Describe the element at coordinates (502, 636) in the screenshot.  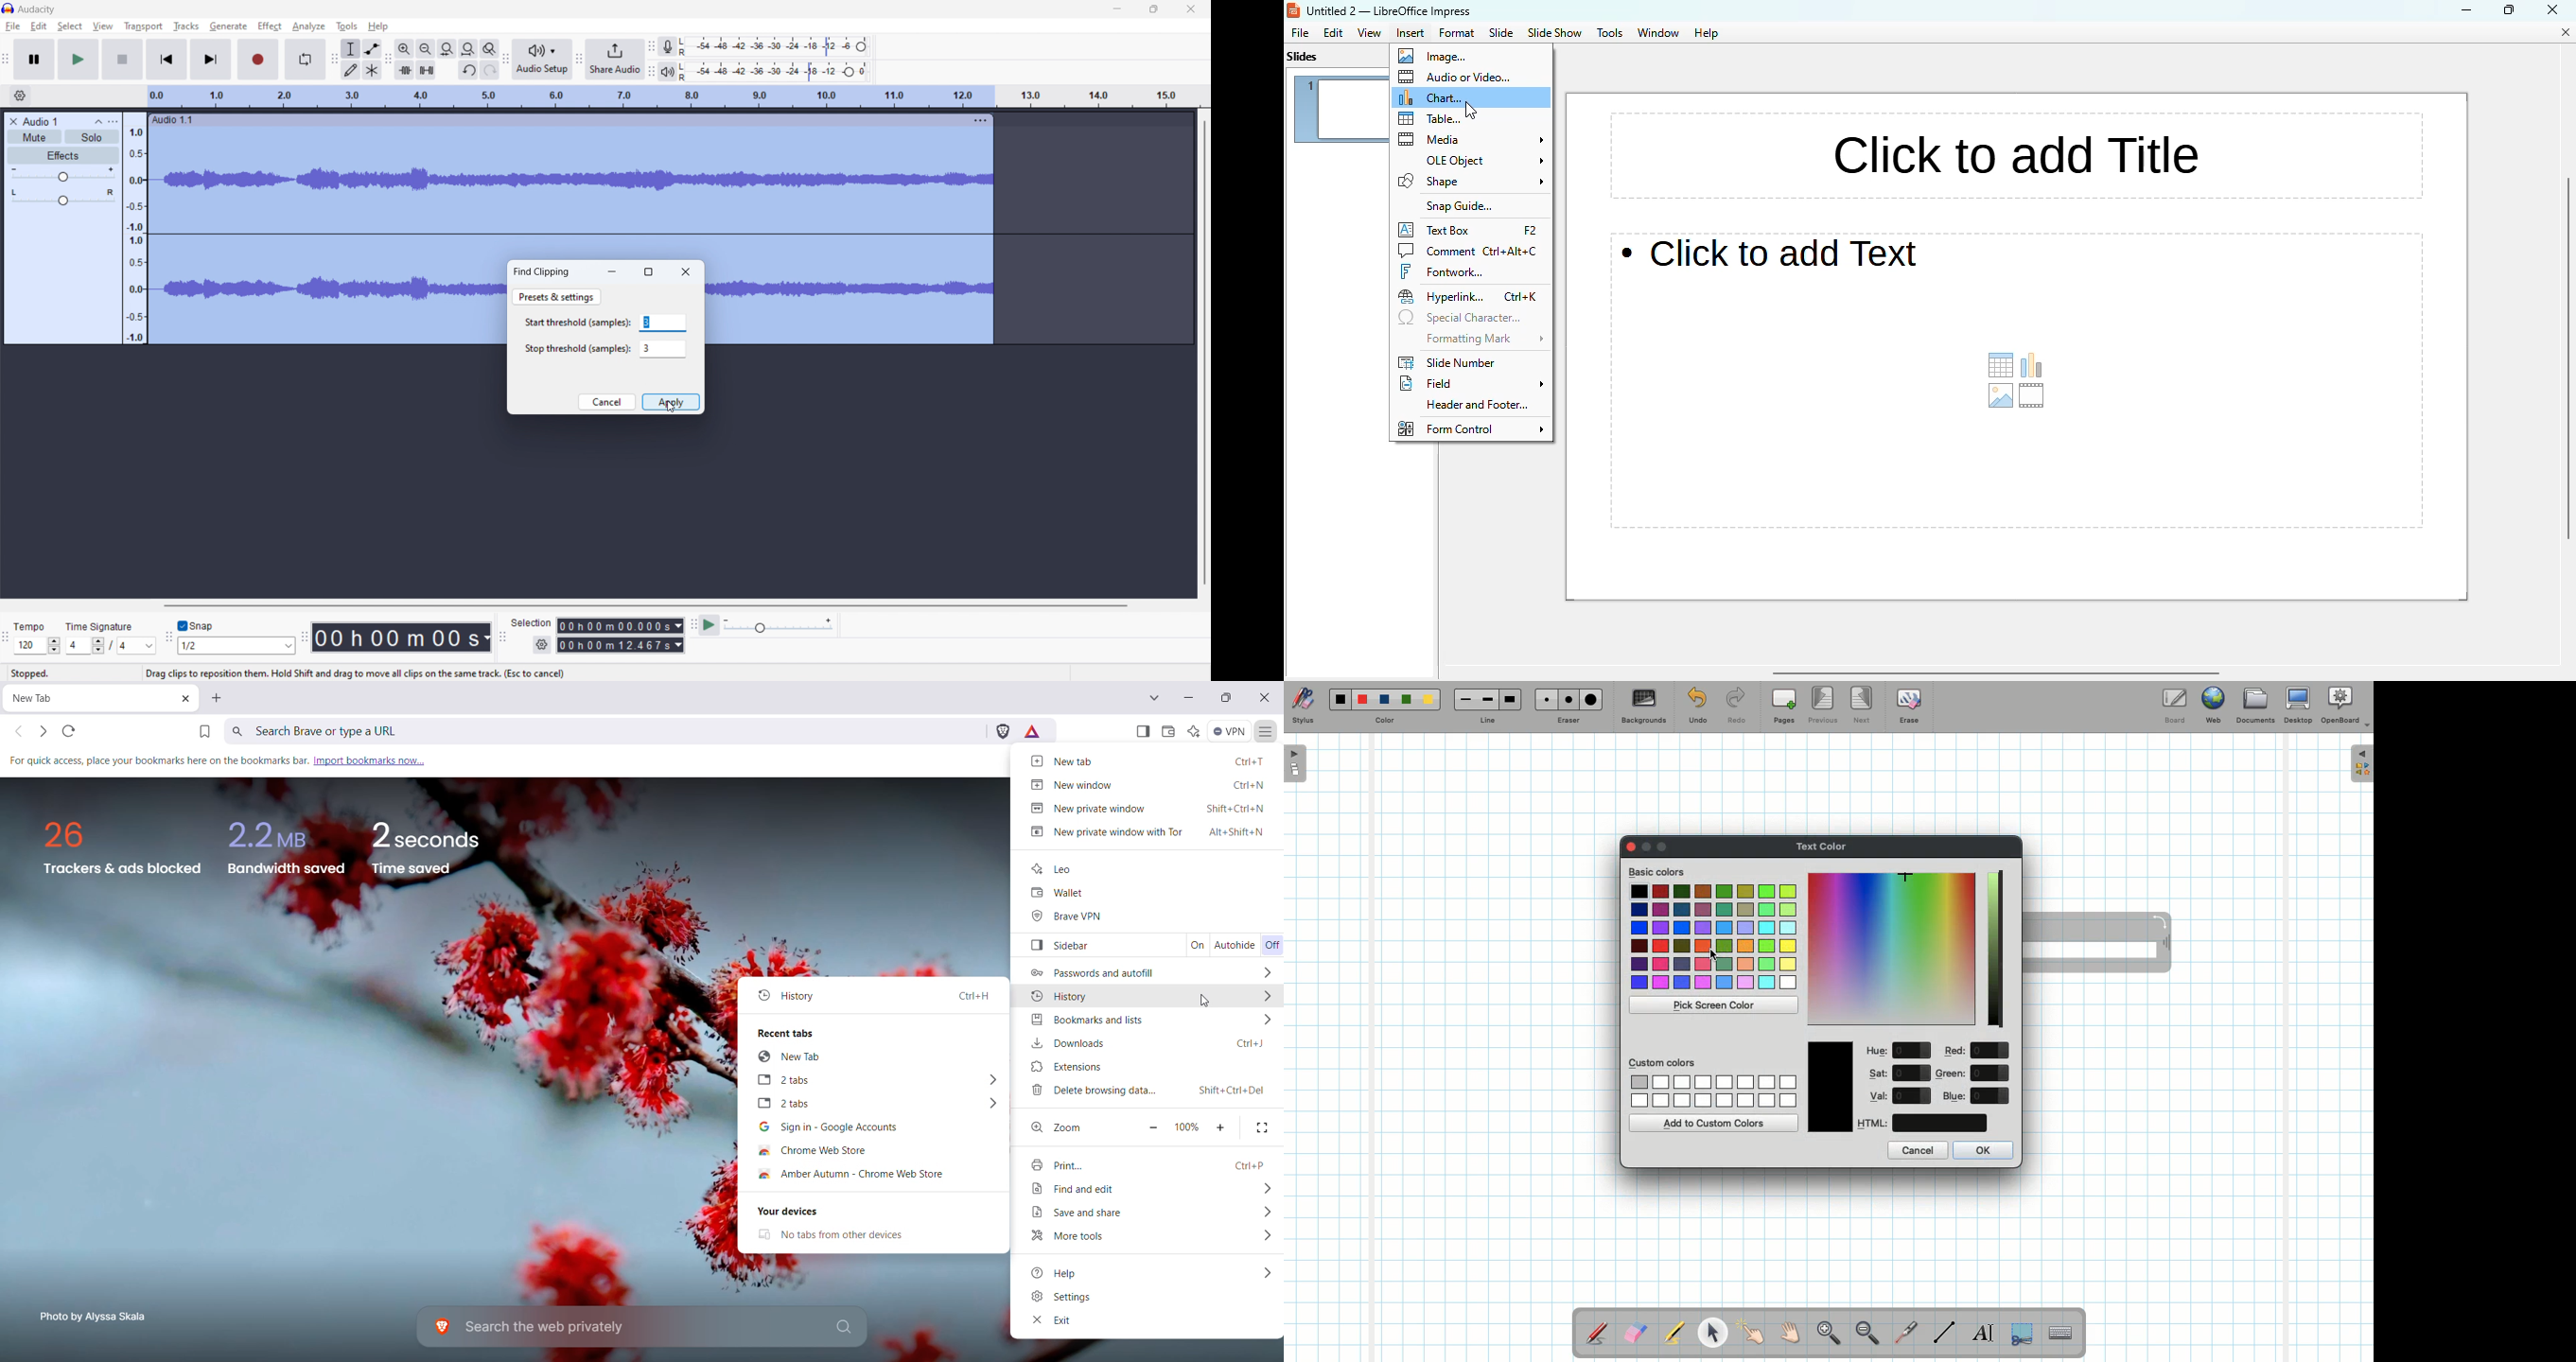
I see `selection toolbar` at that location.